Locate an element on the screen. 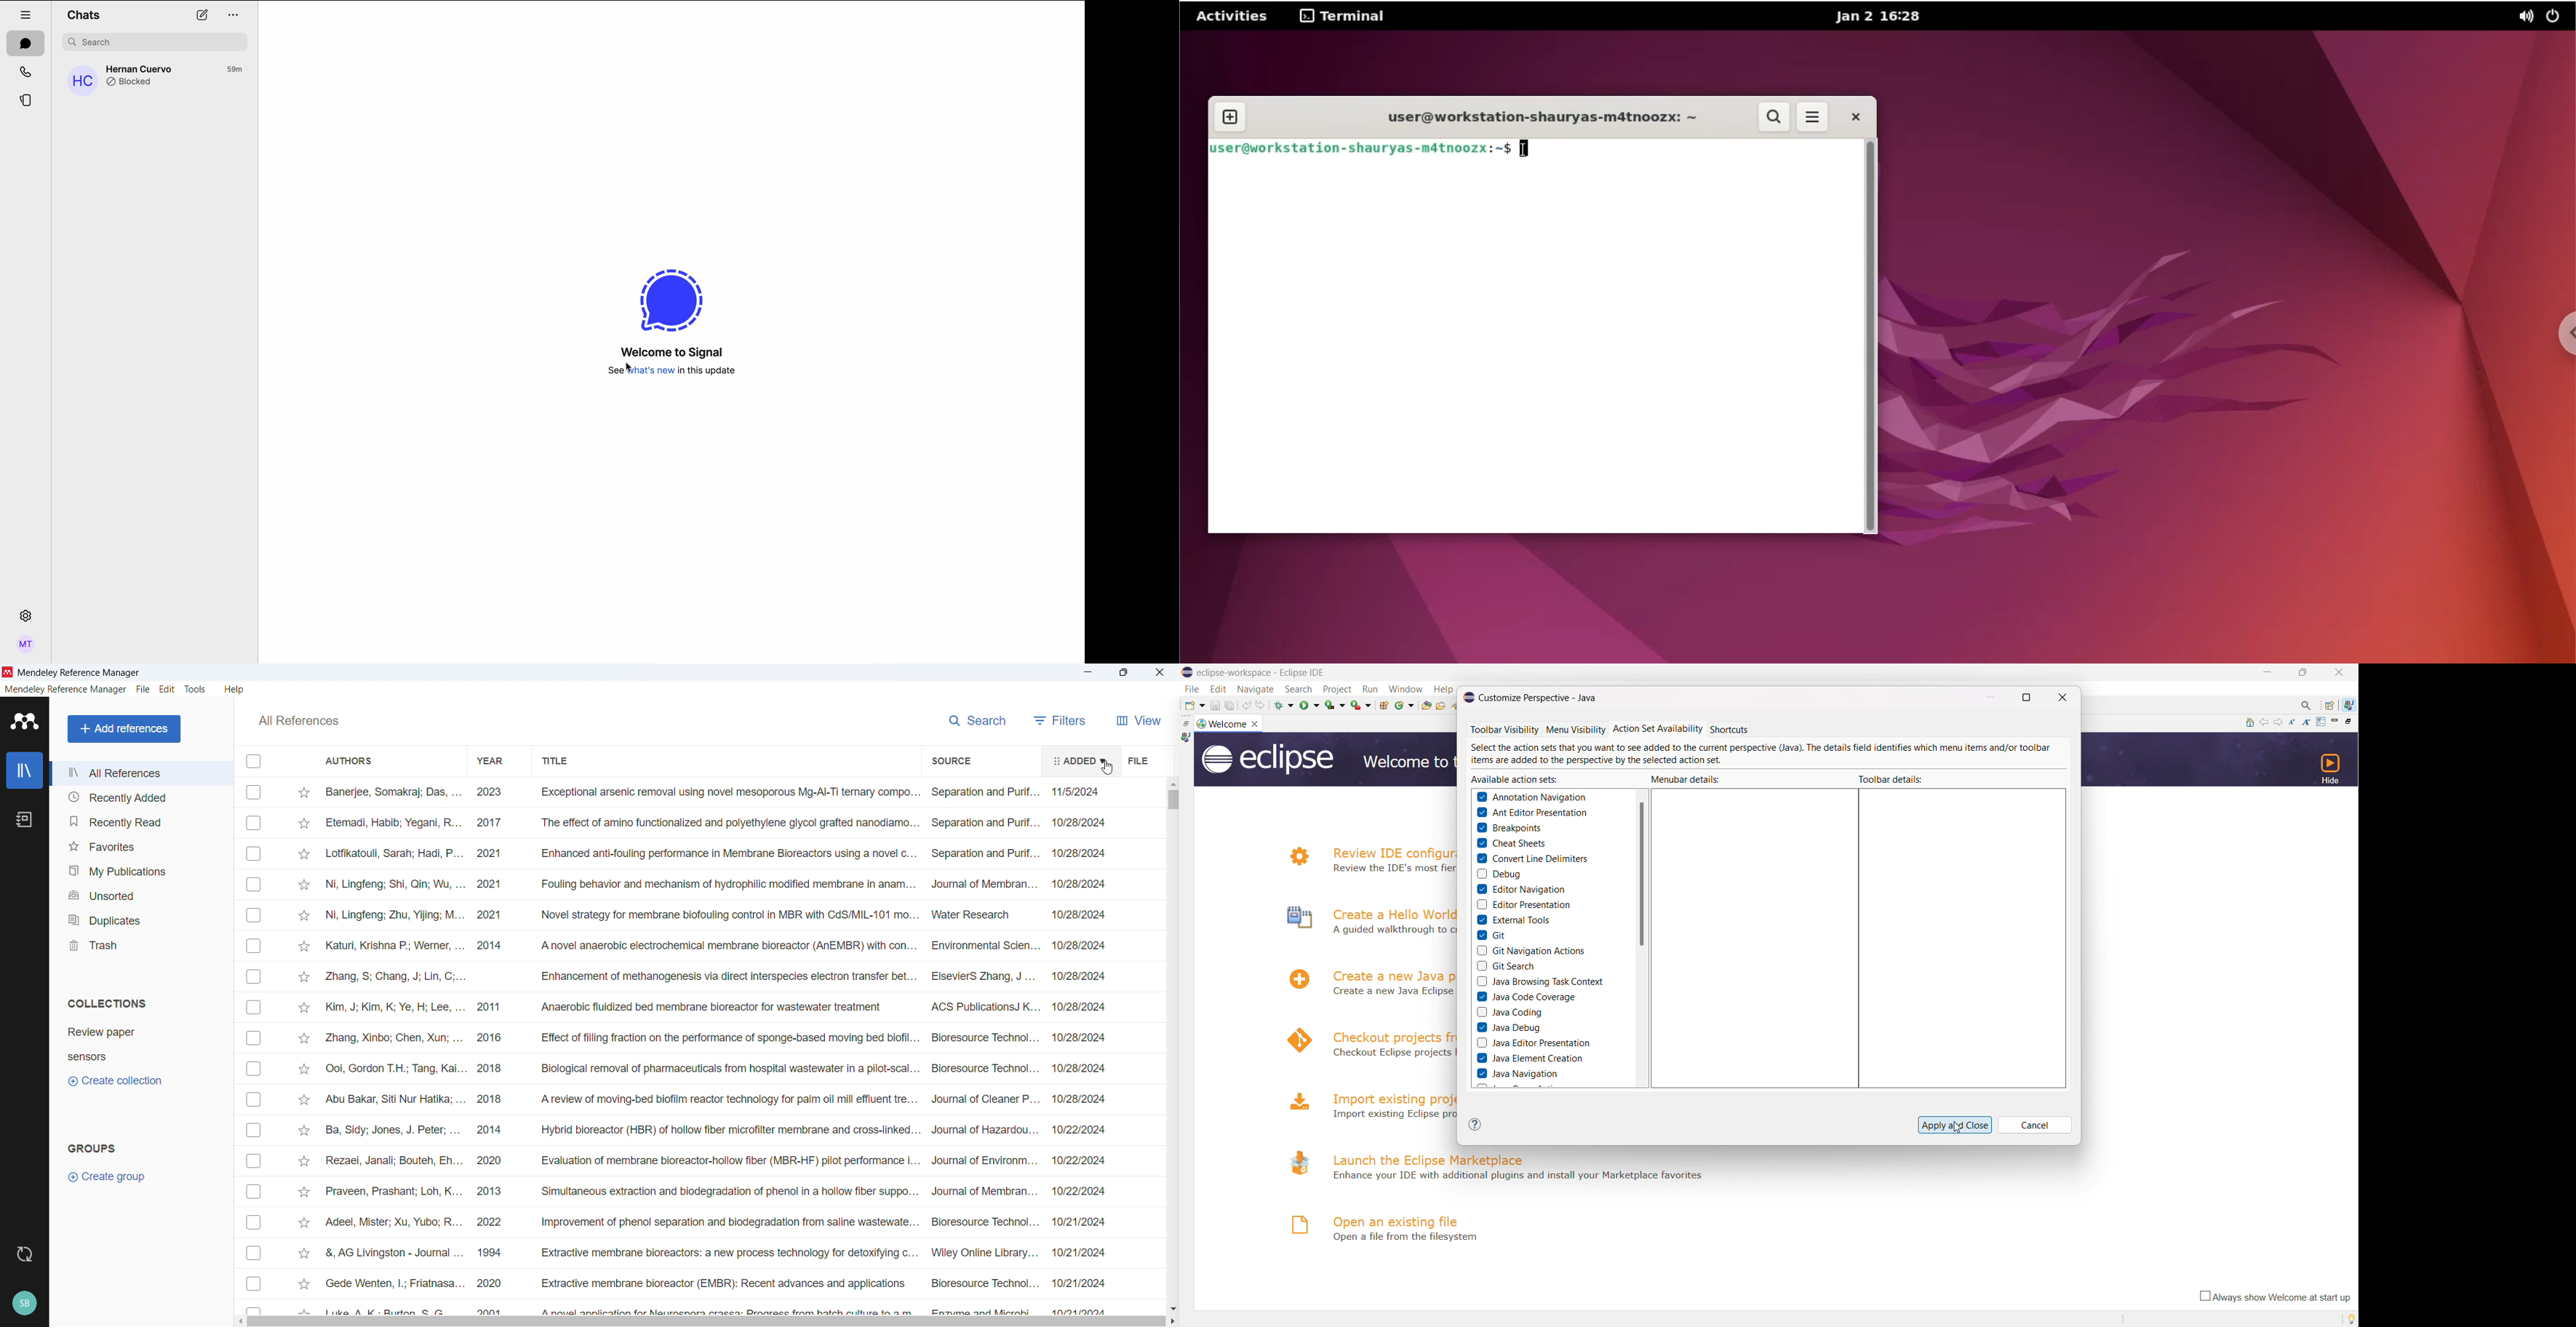 Image resolution: width=2576 pixels, height=1344 pixels. Starmark individual entries  is located at coordinates (303, 1047).